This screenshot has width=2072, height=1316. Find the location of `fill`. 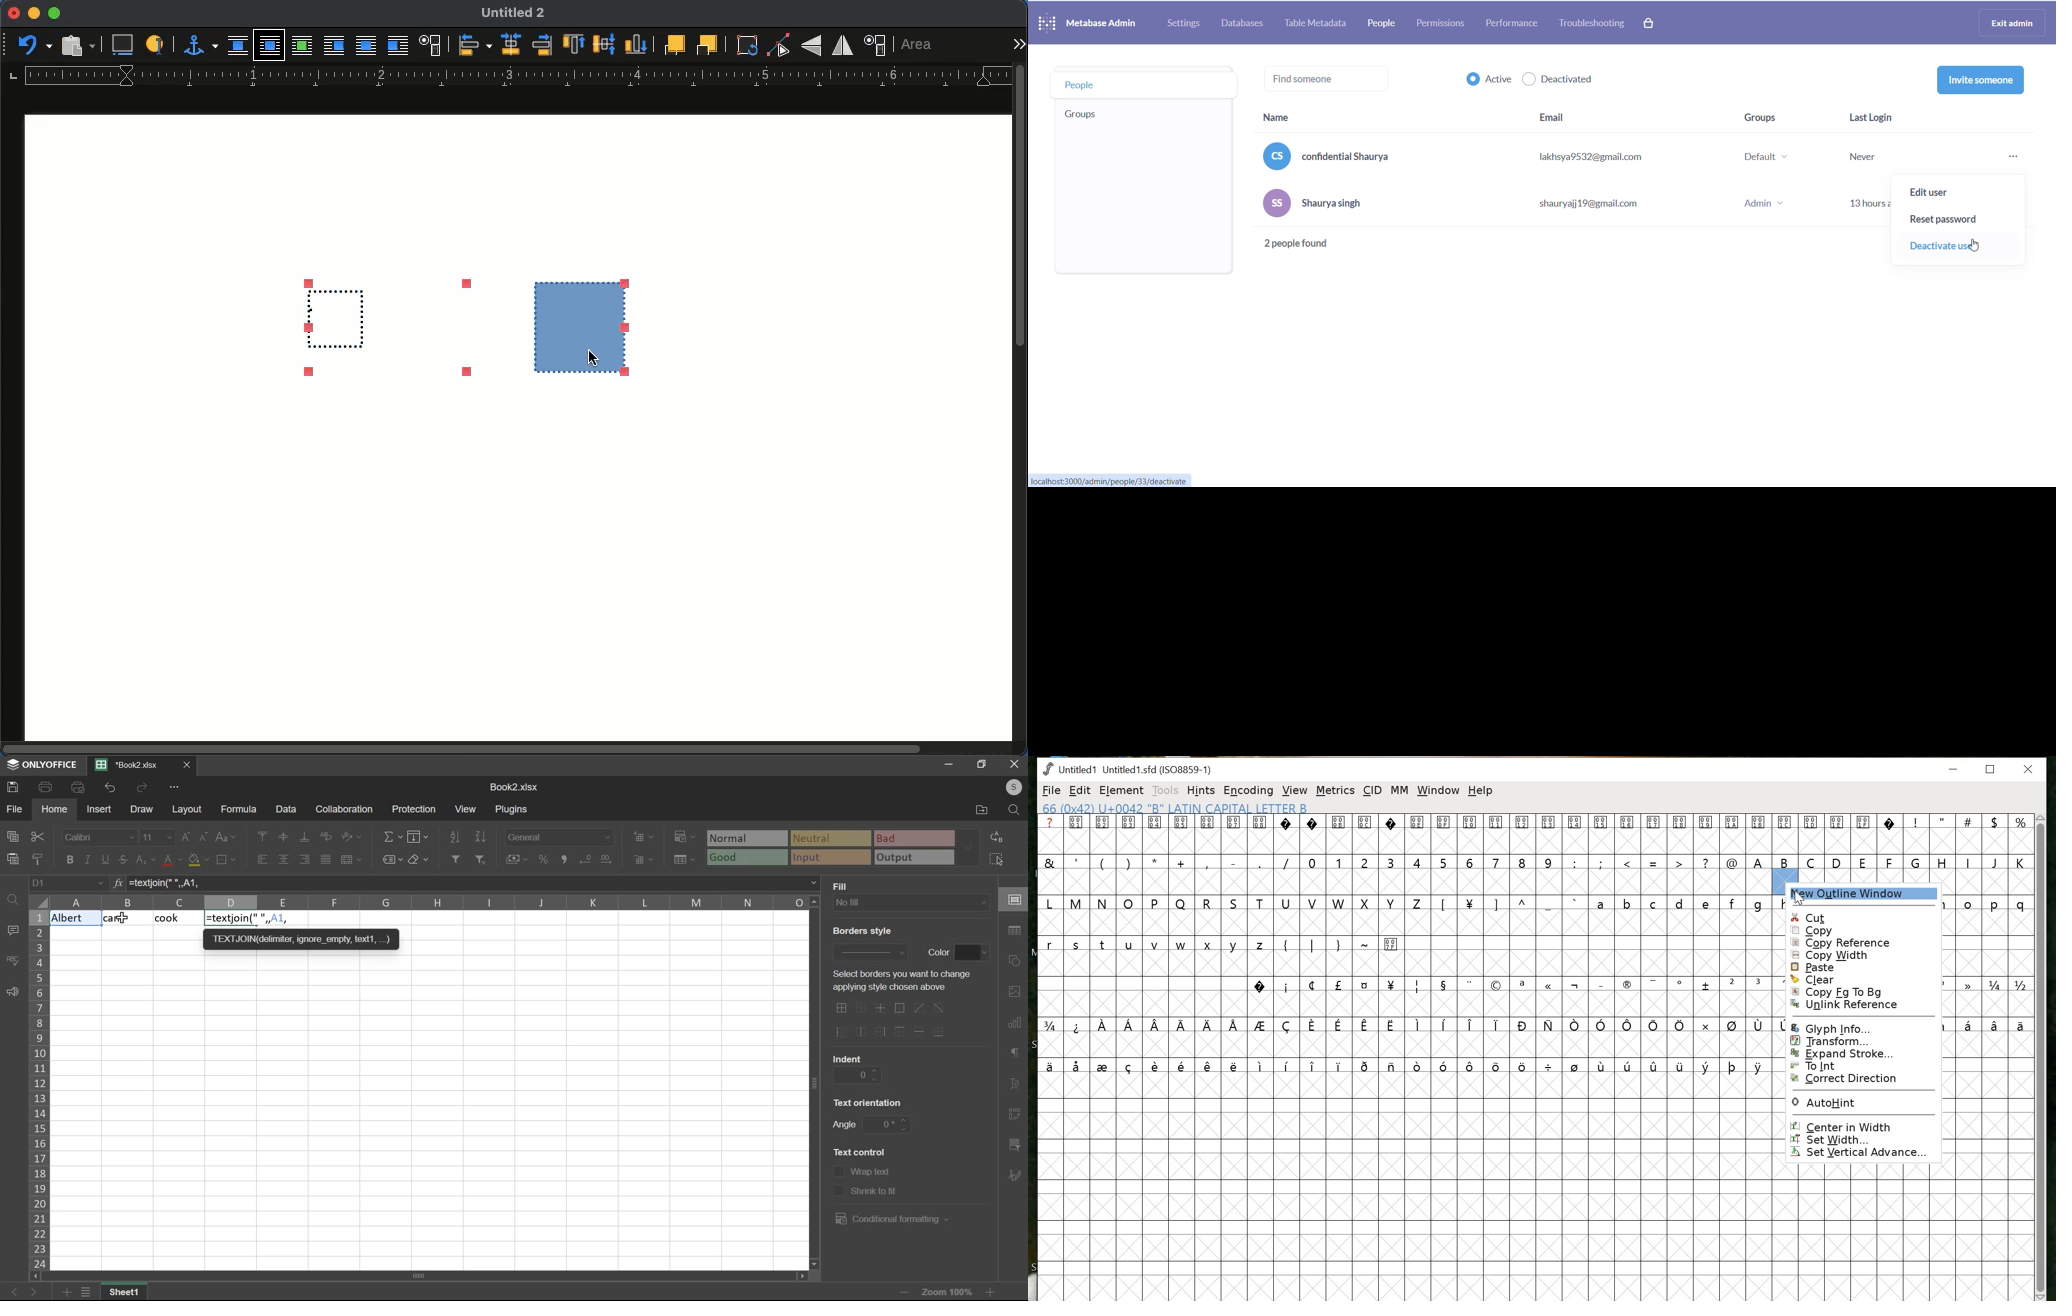

fill is located at coordinates (419, 836).